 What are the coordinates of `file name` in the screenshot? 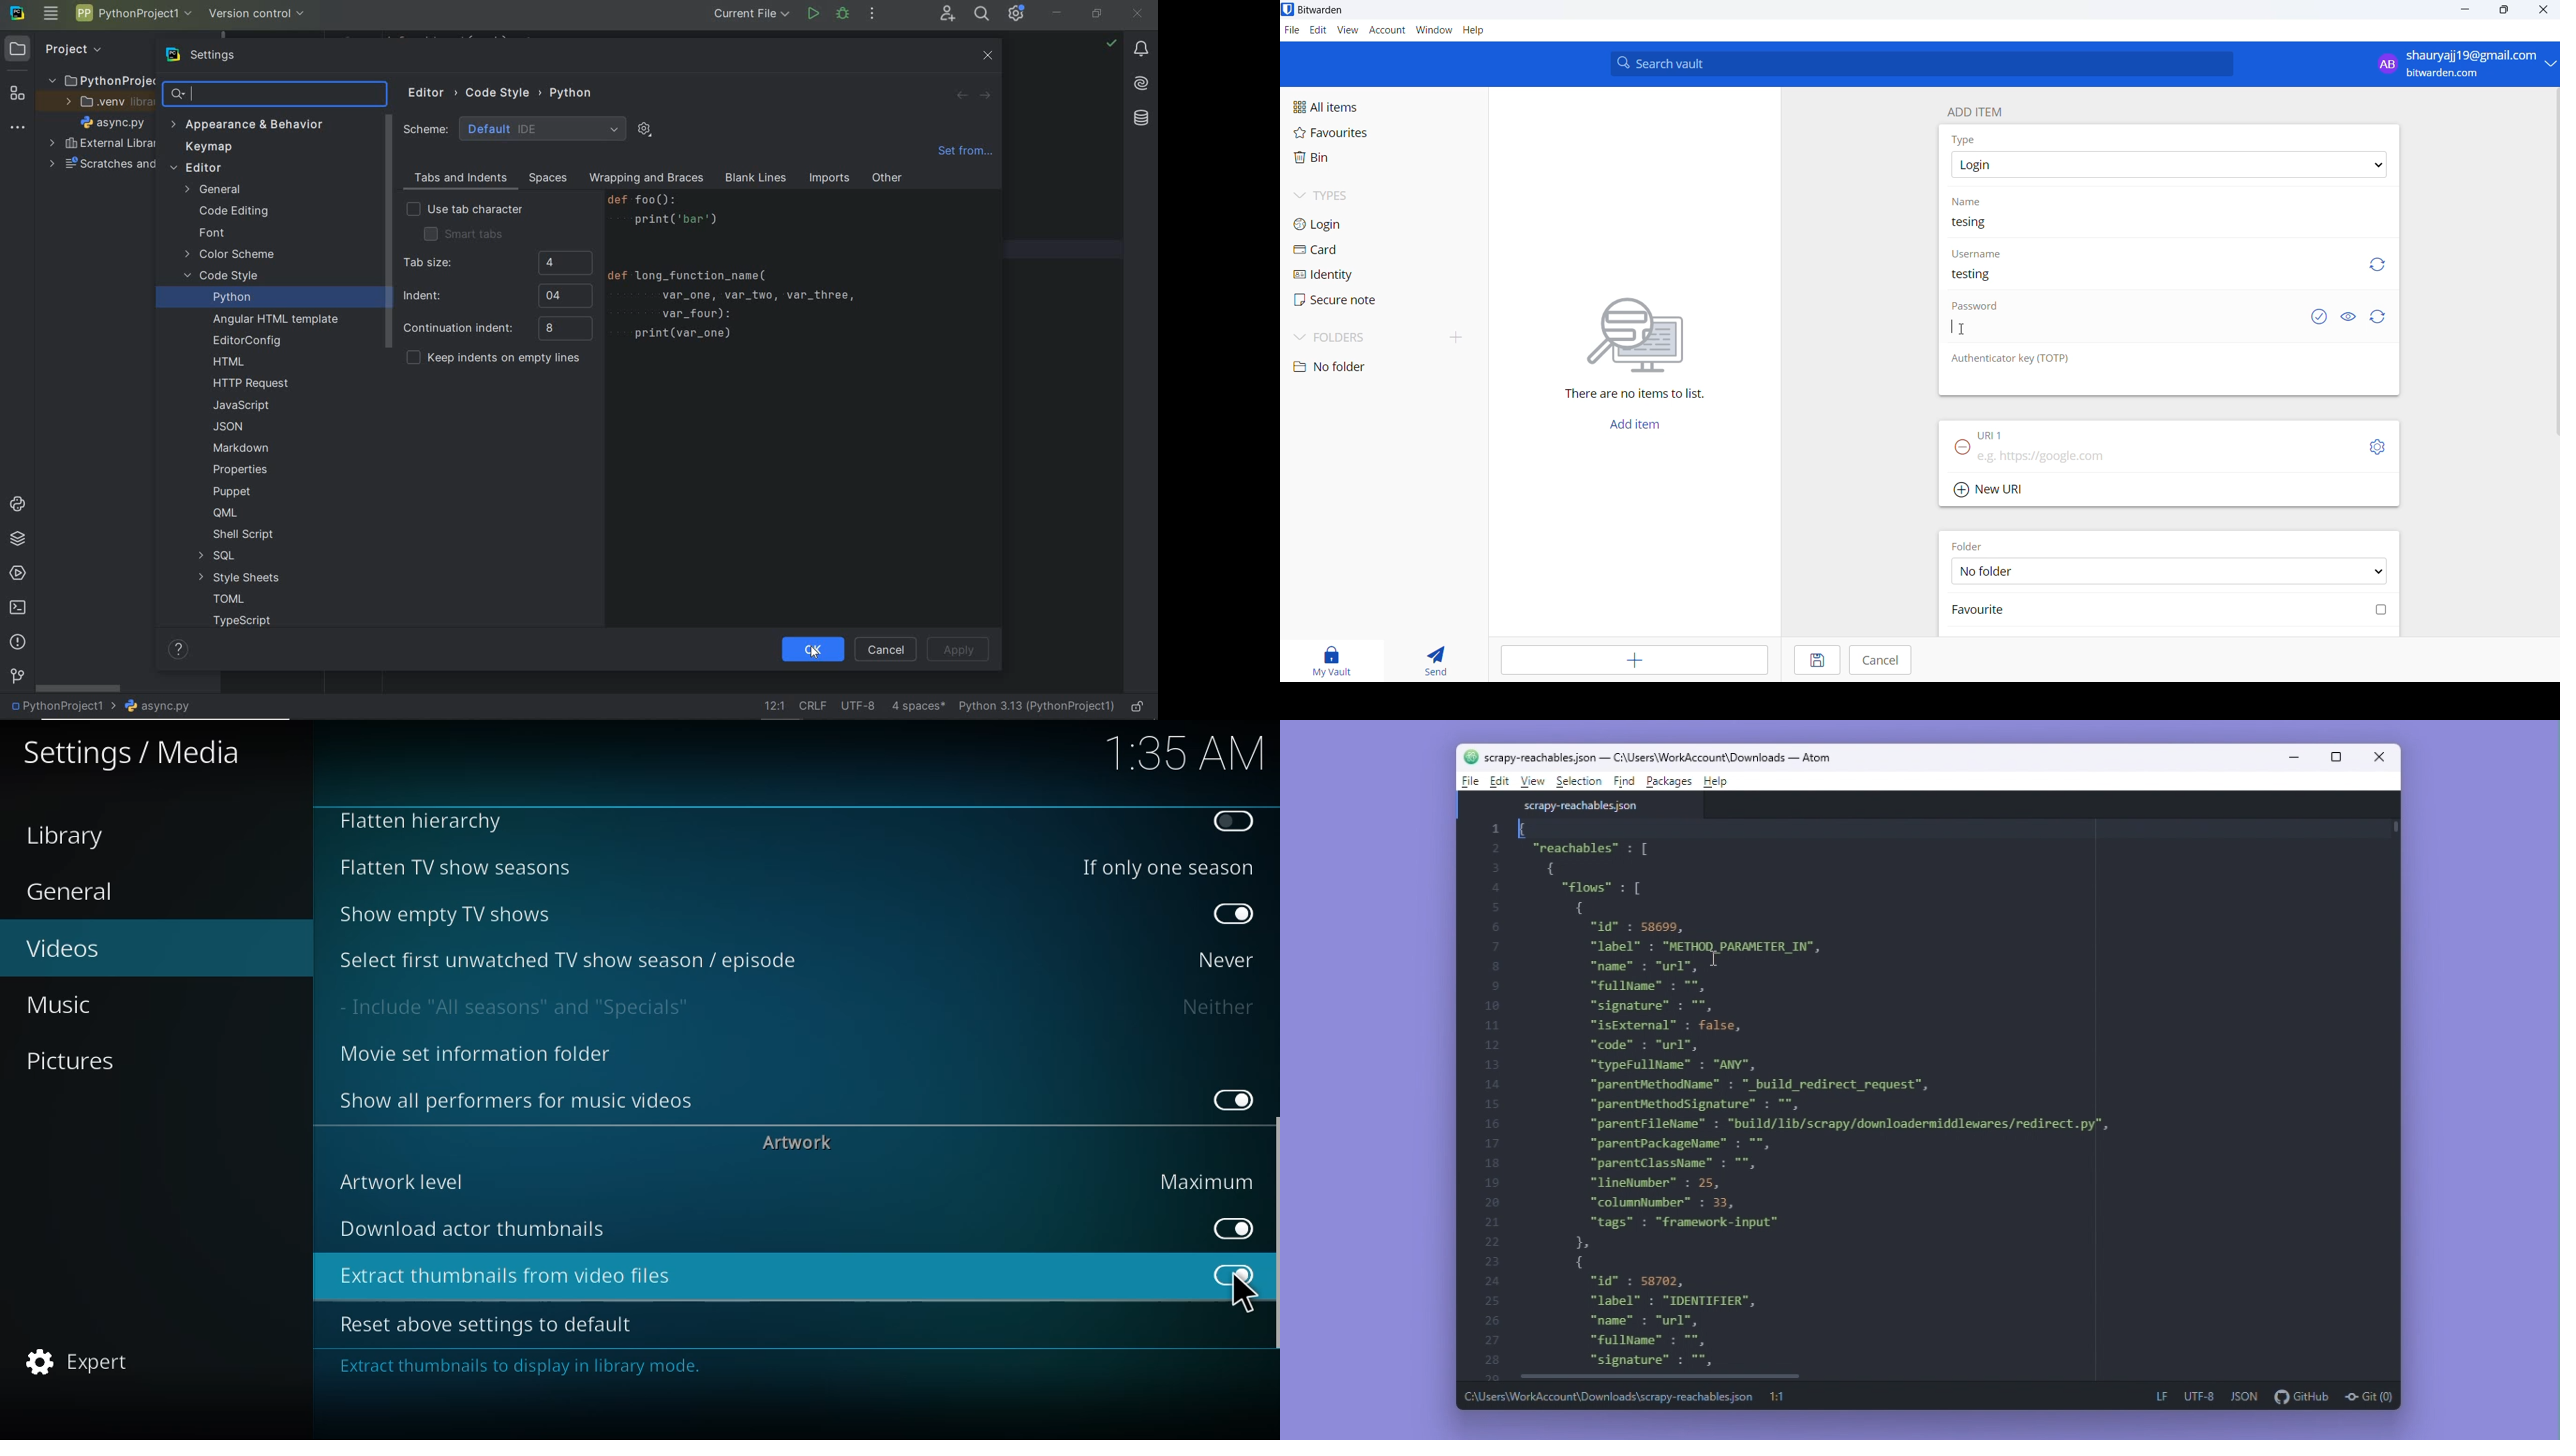 It's located at (162, 707).